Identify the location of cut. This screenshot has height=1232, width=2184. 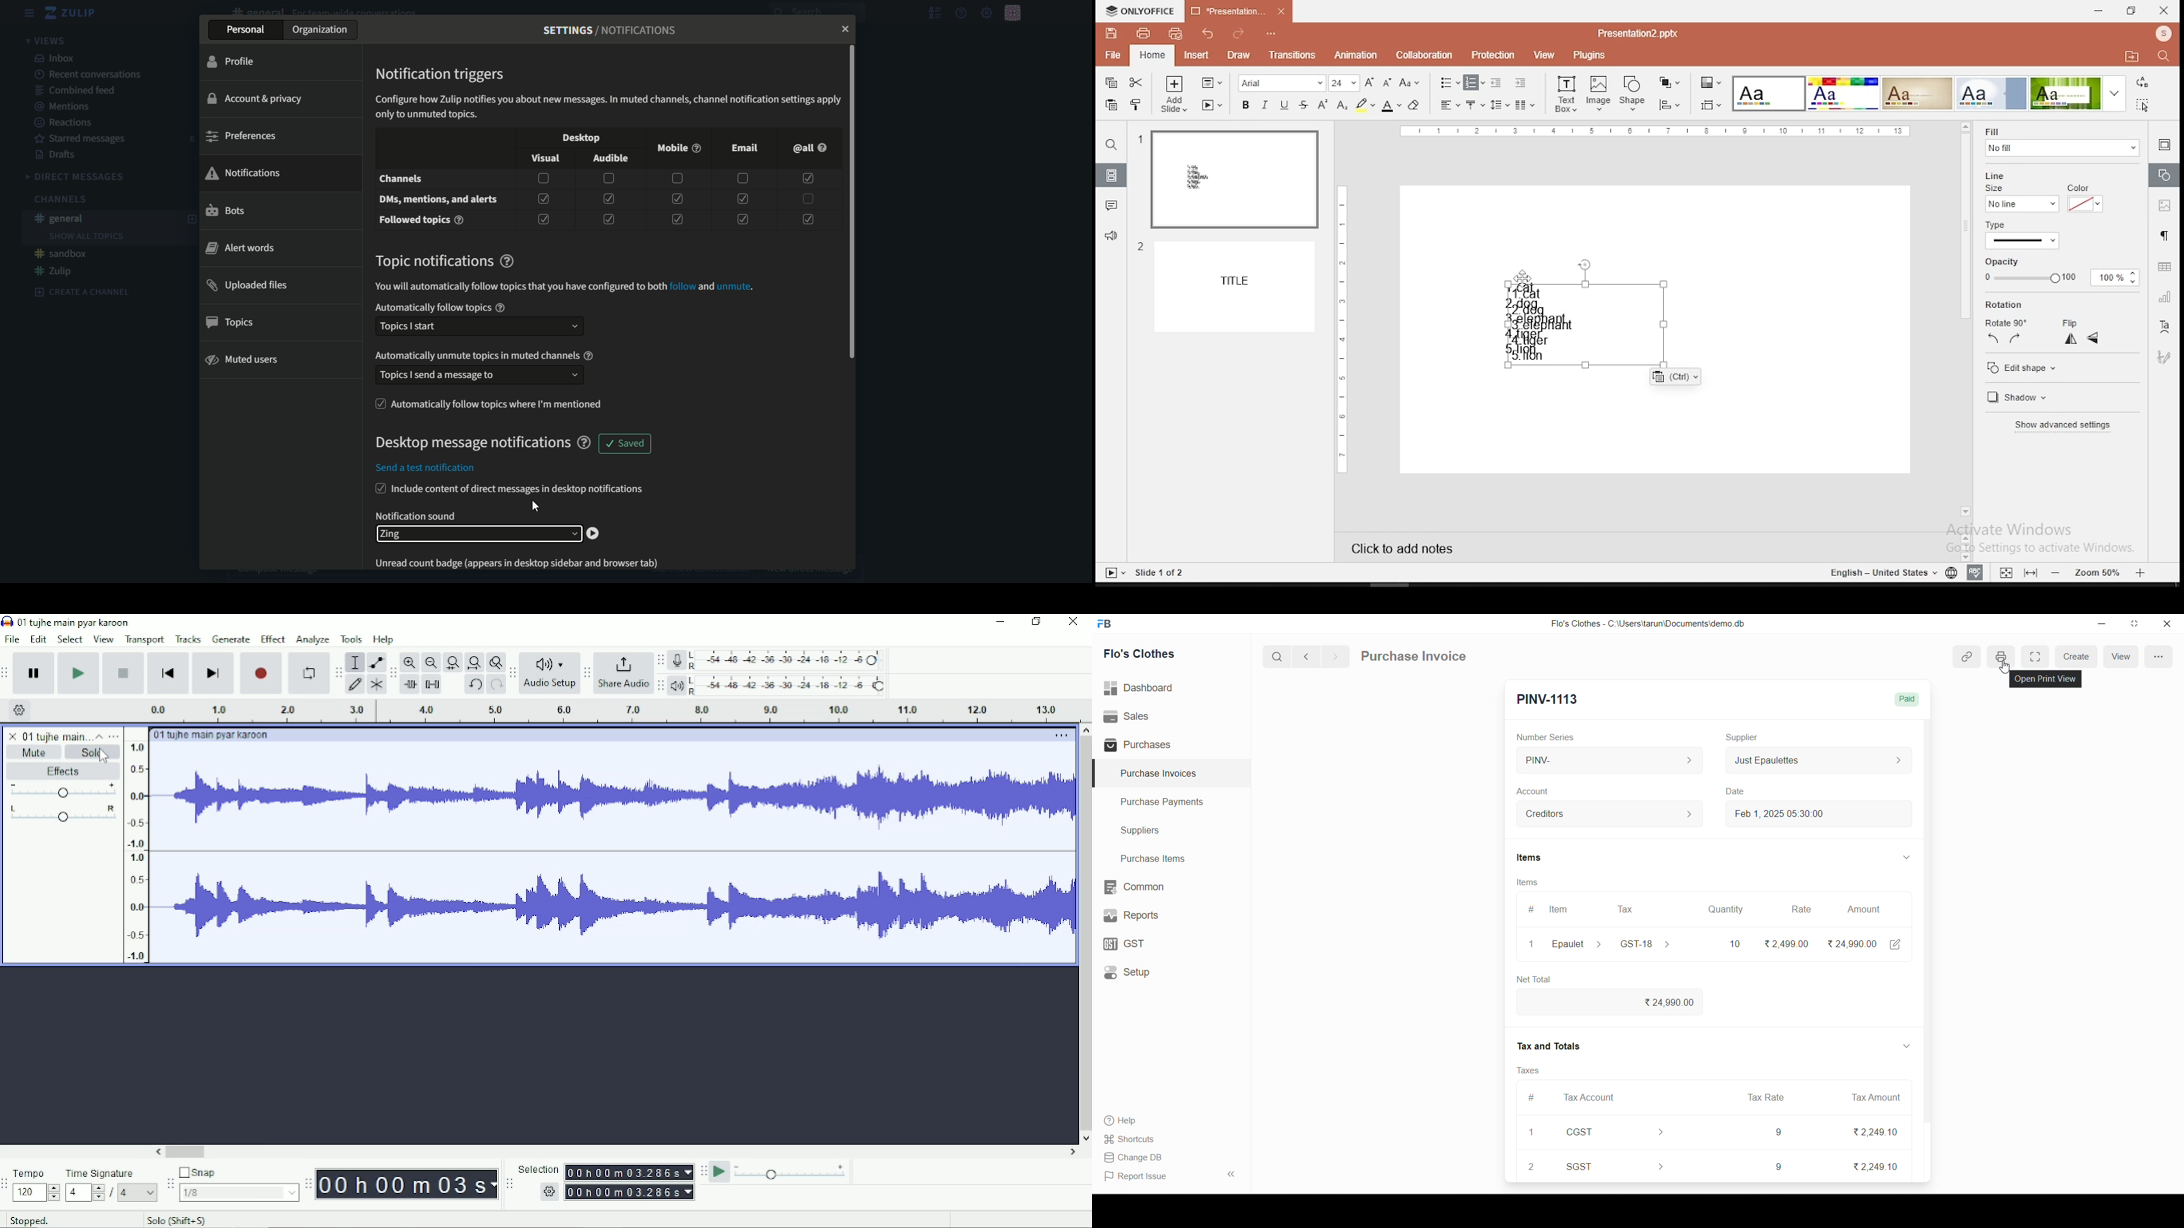
(1138, 81).